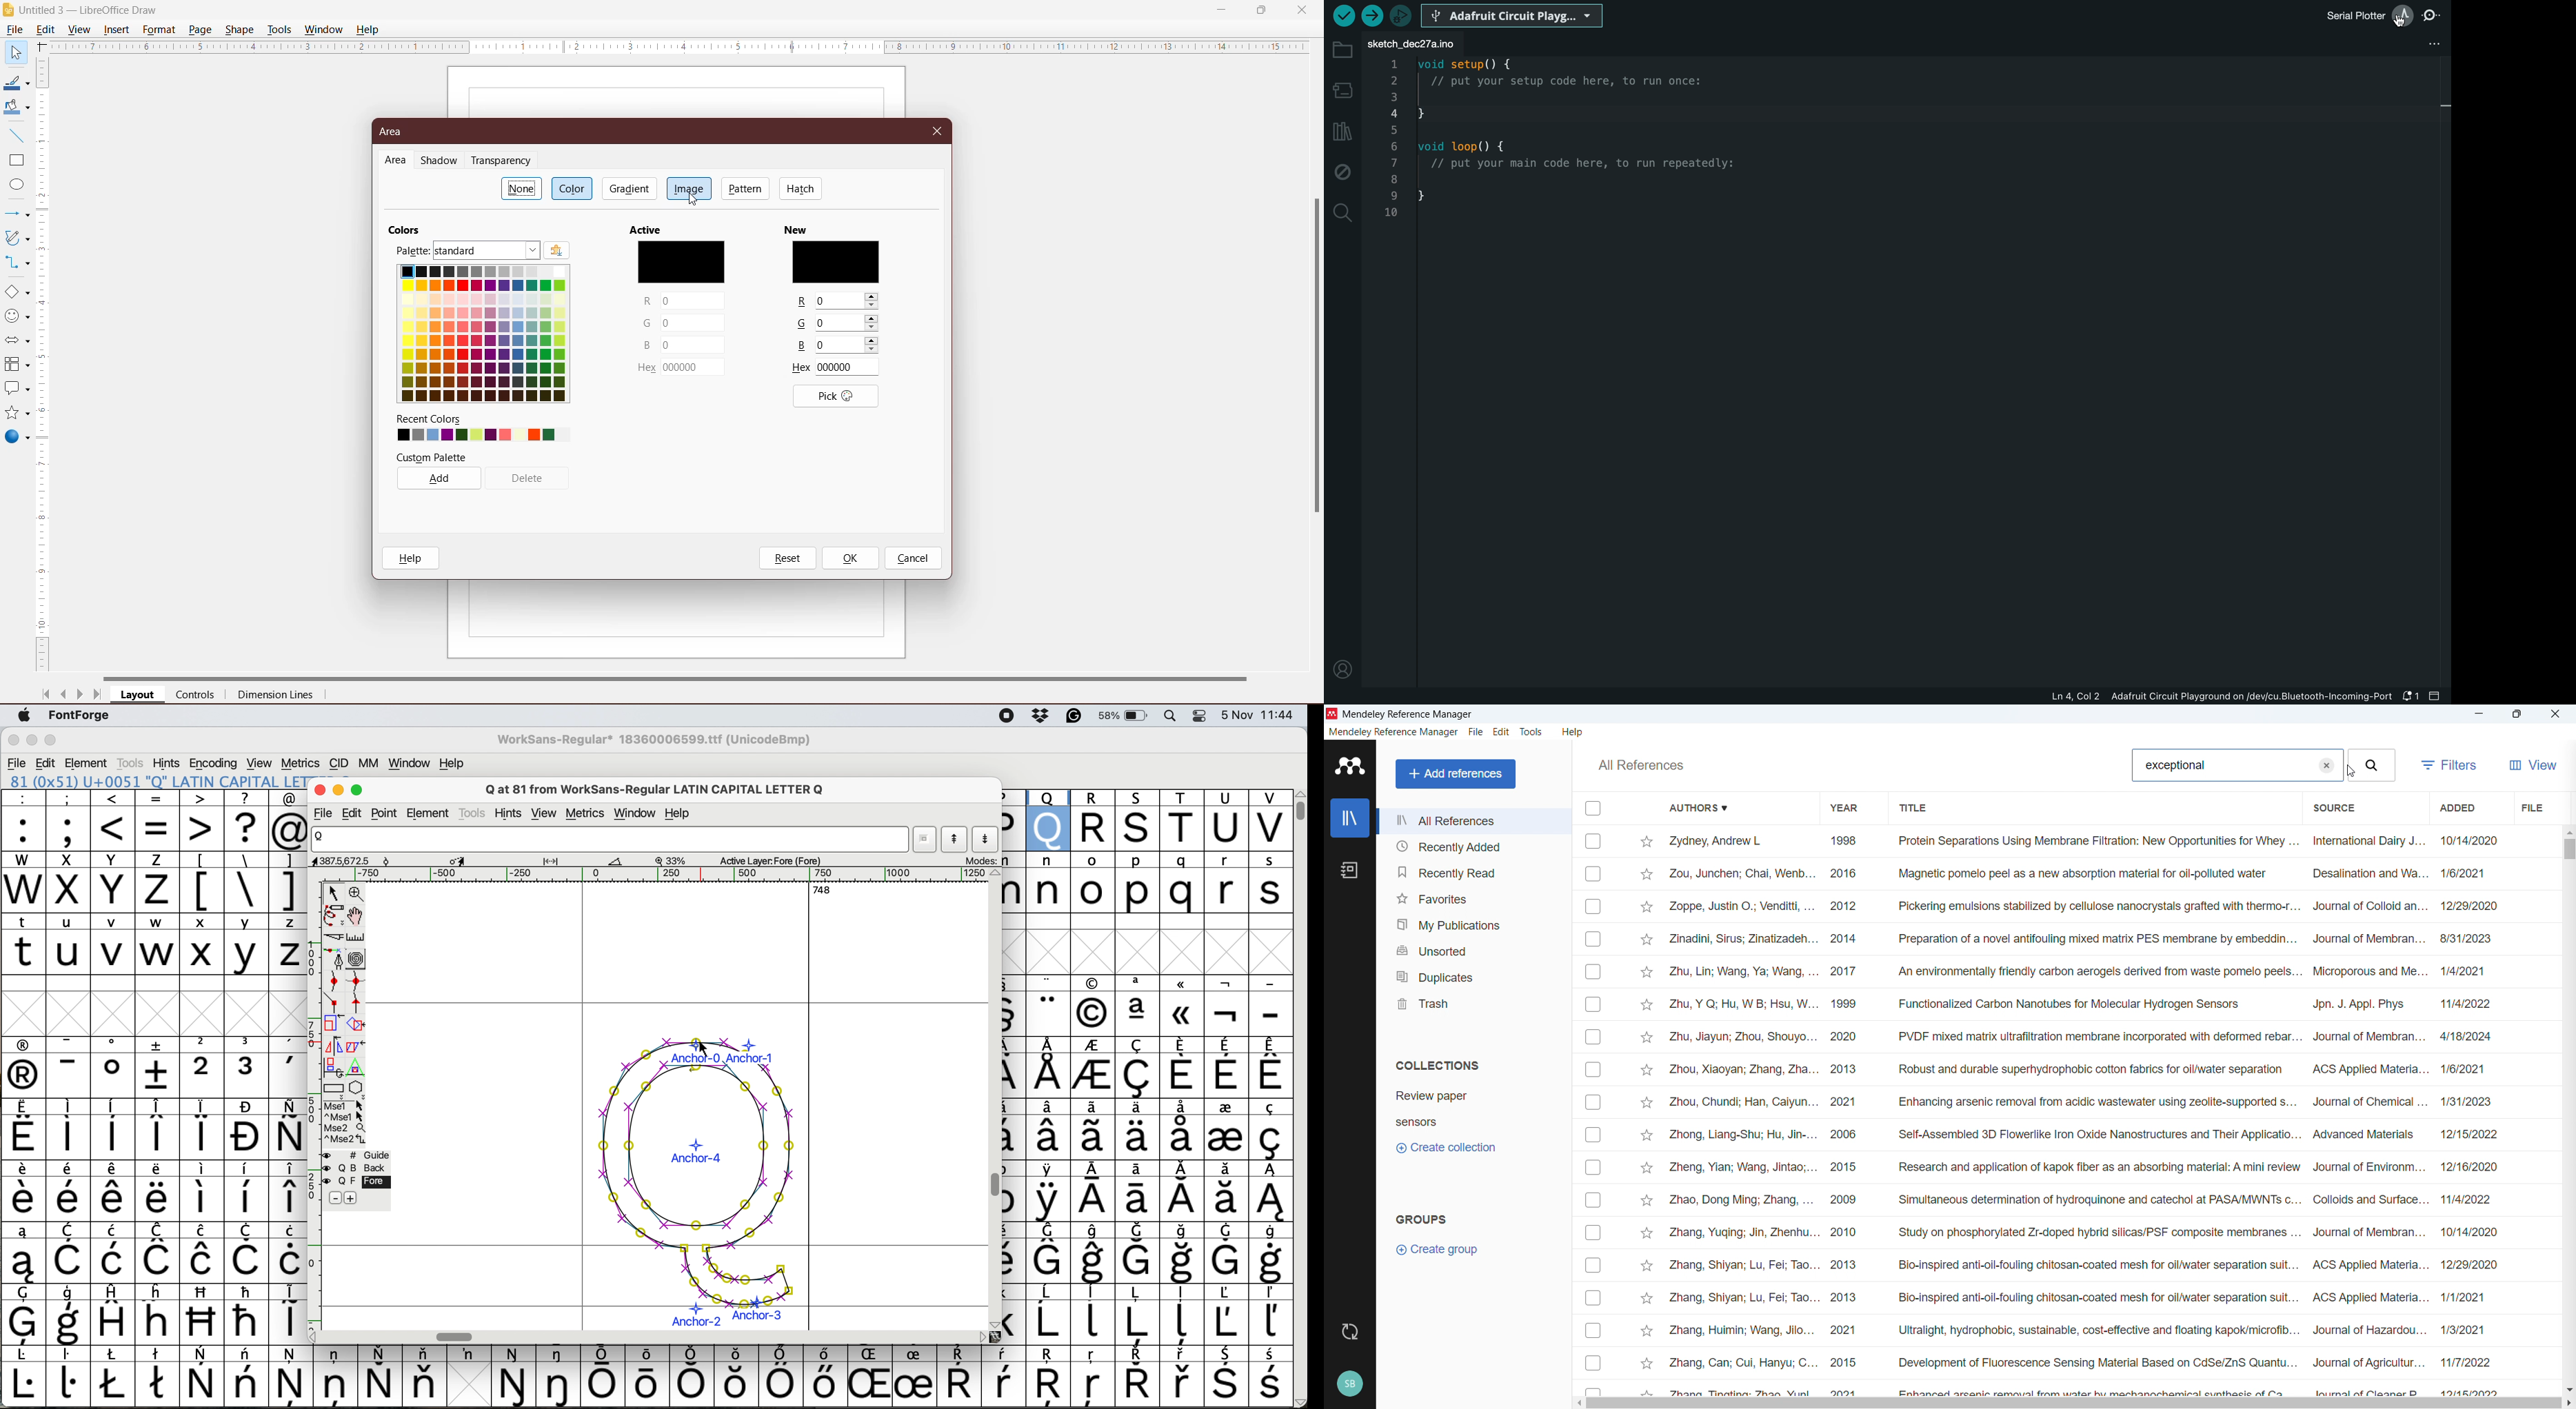 The image size is (2576, 1428). Describe the element at coordinates (476, 435) in the screenshot. I see `recent colors` at that location.